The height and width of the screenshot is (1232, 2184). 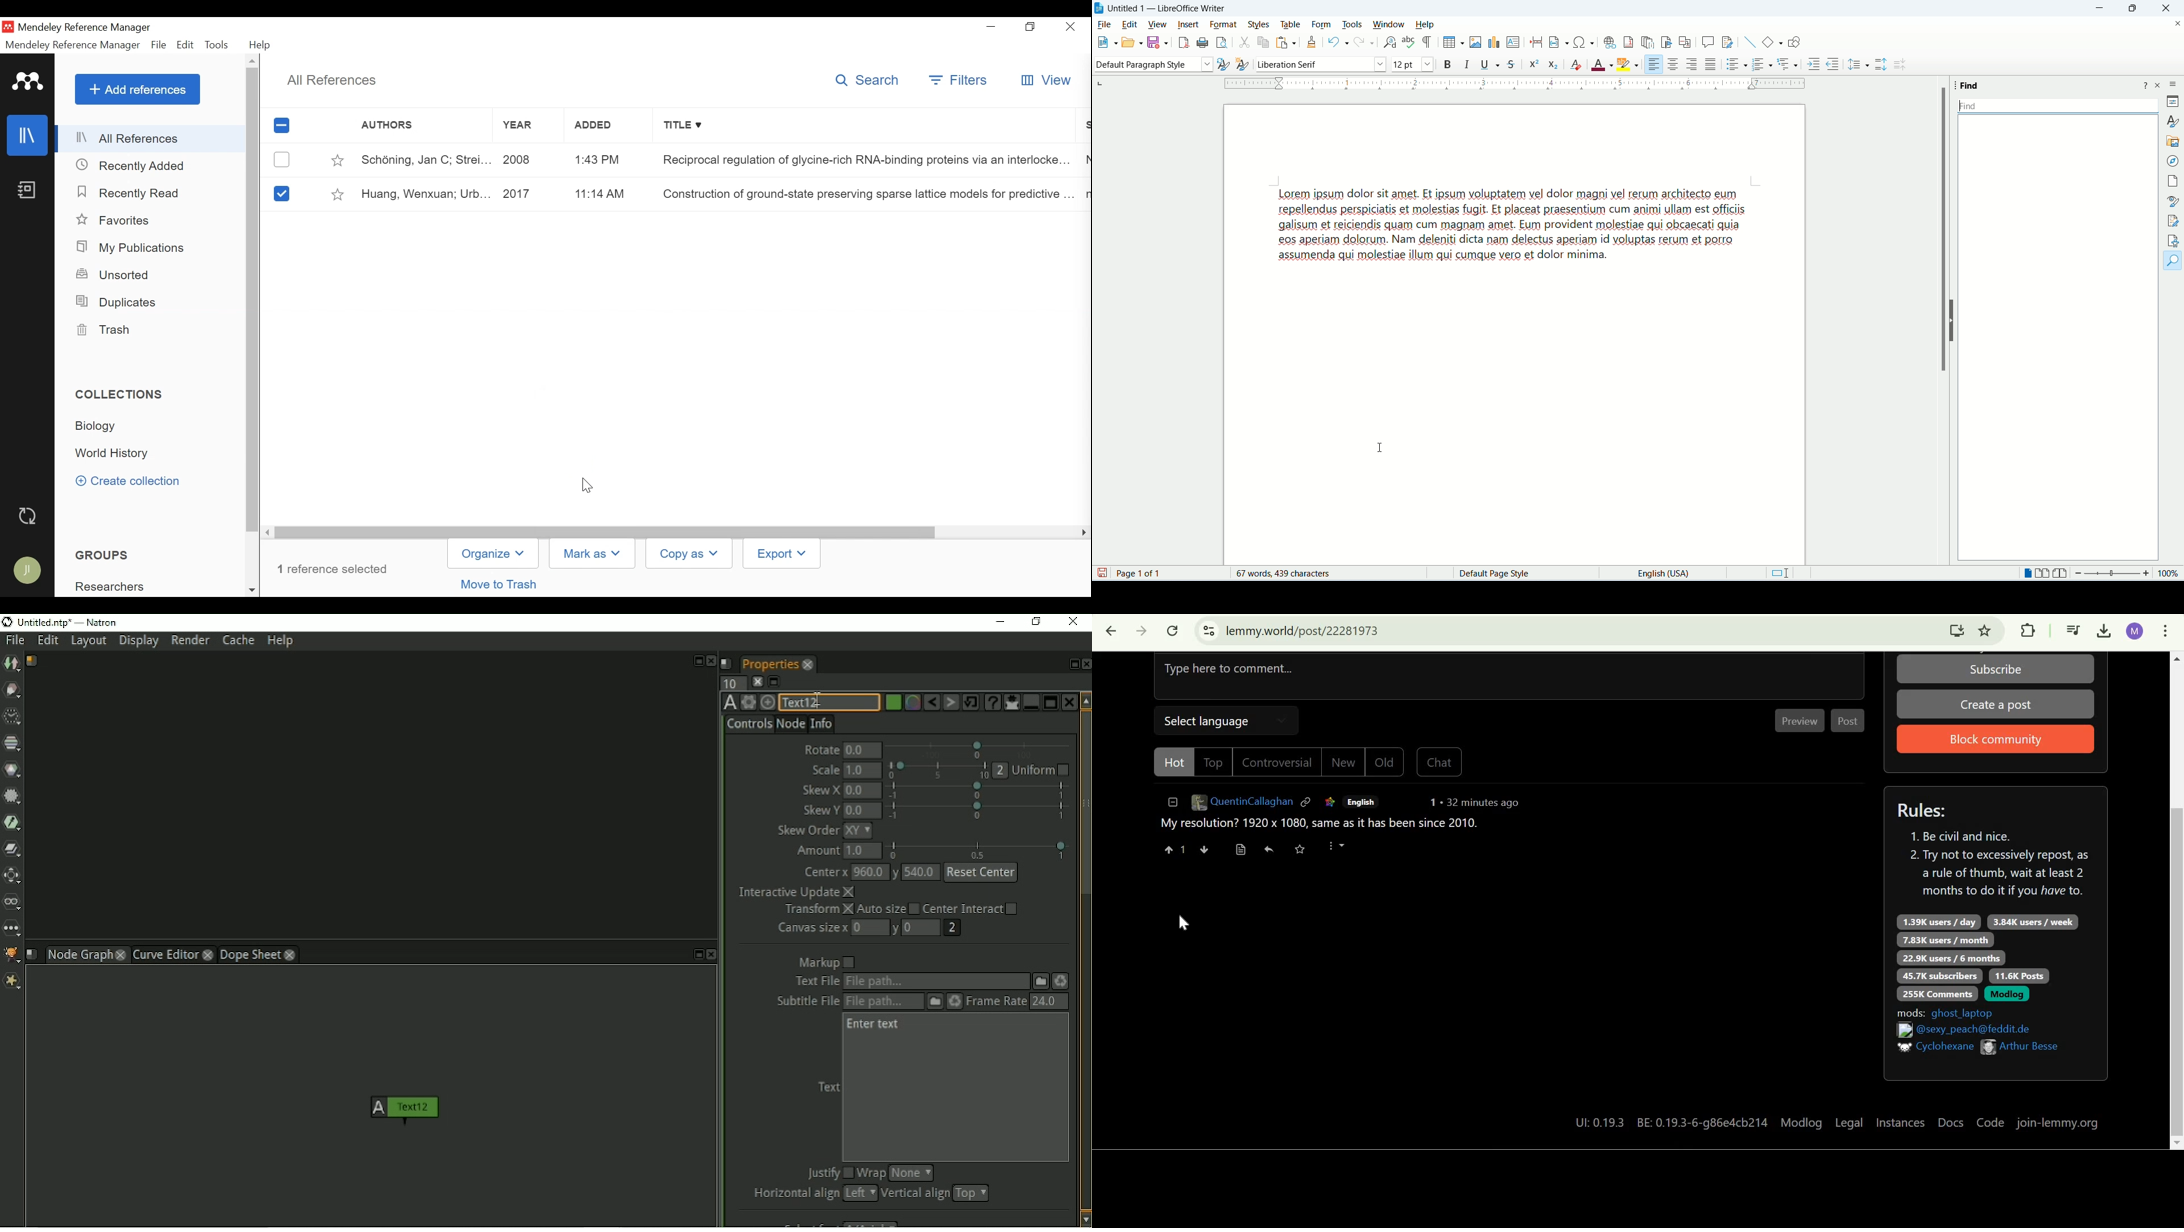 I want to click on font color, so click(x=1602, y=64).